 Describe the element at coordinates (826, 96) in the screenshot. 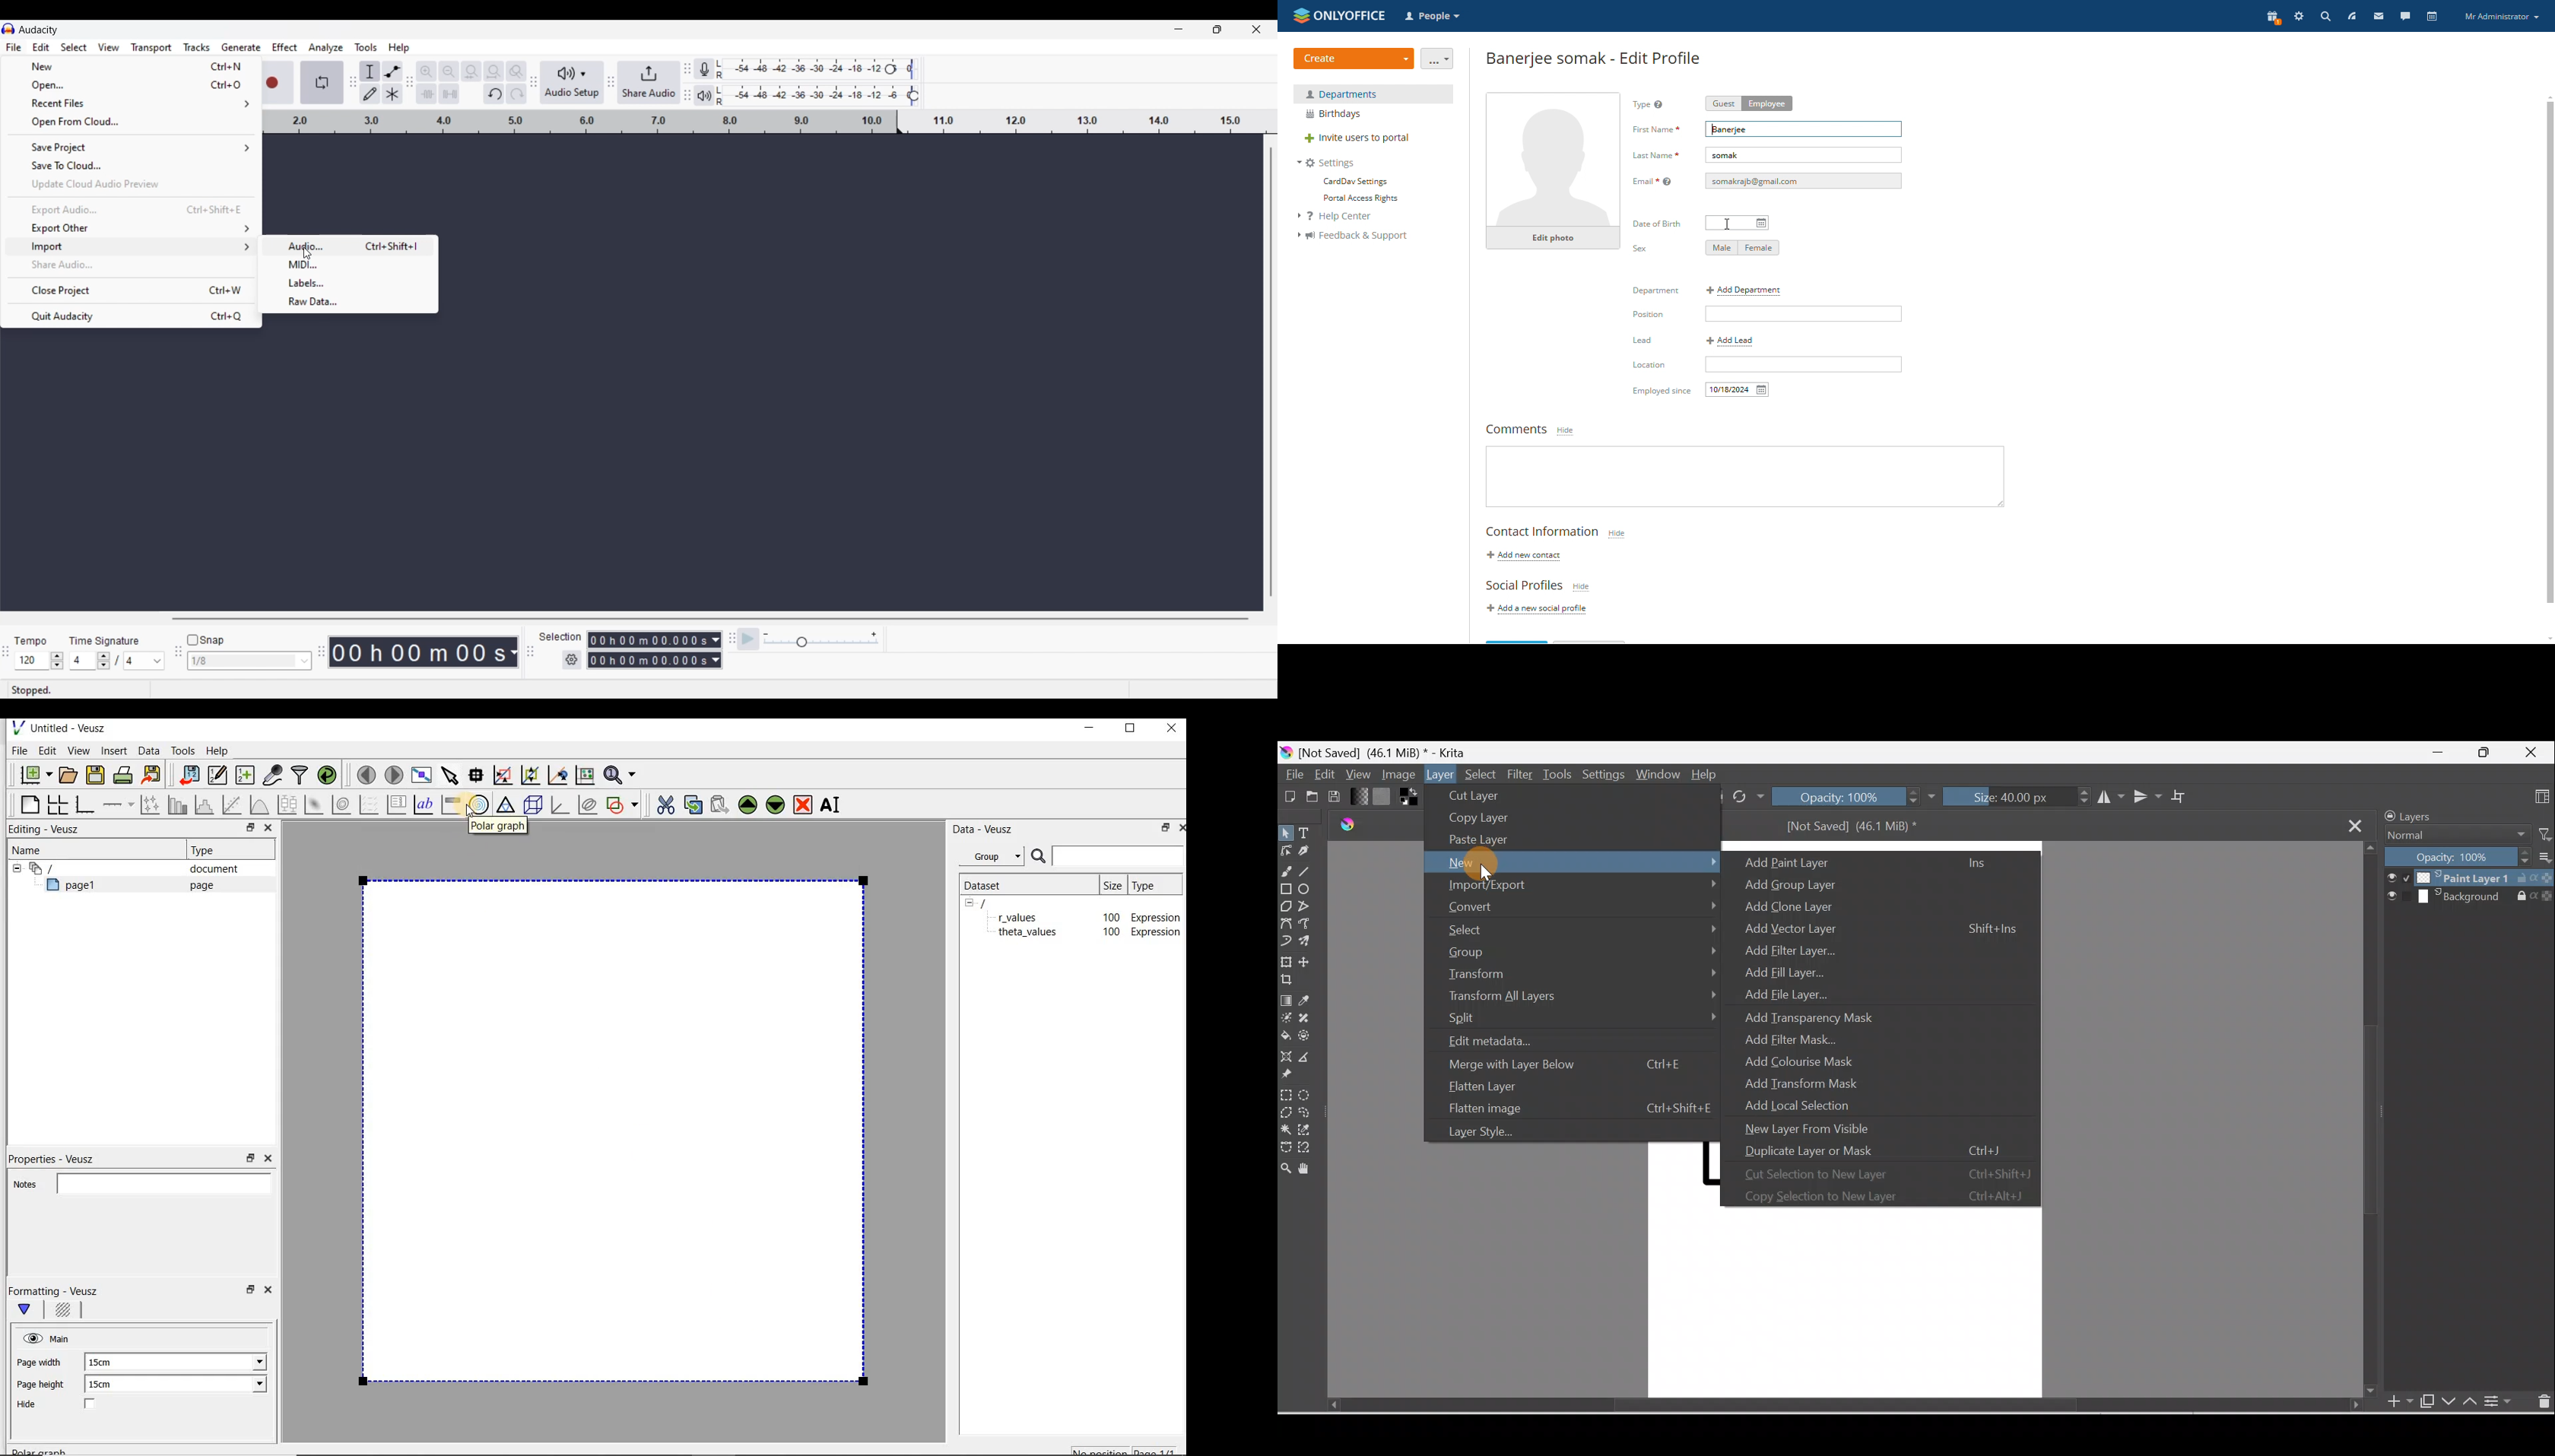

I see `Playback level` at that location.